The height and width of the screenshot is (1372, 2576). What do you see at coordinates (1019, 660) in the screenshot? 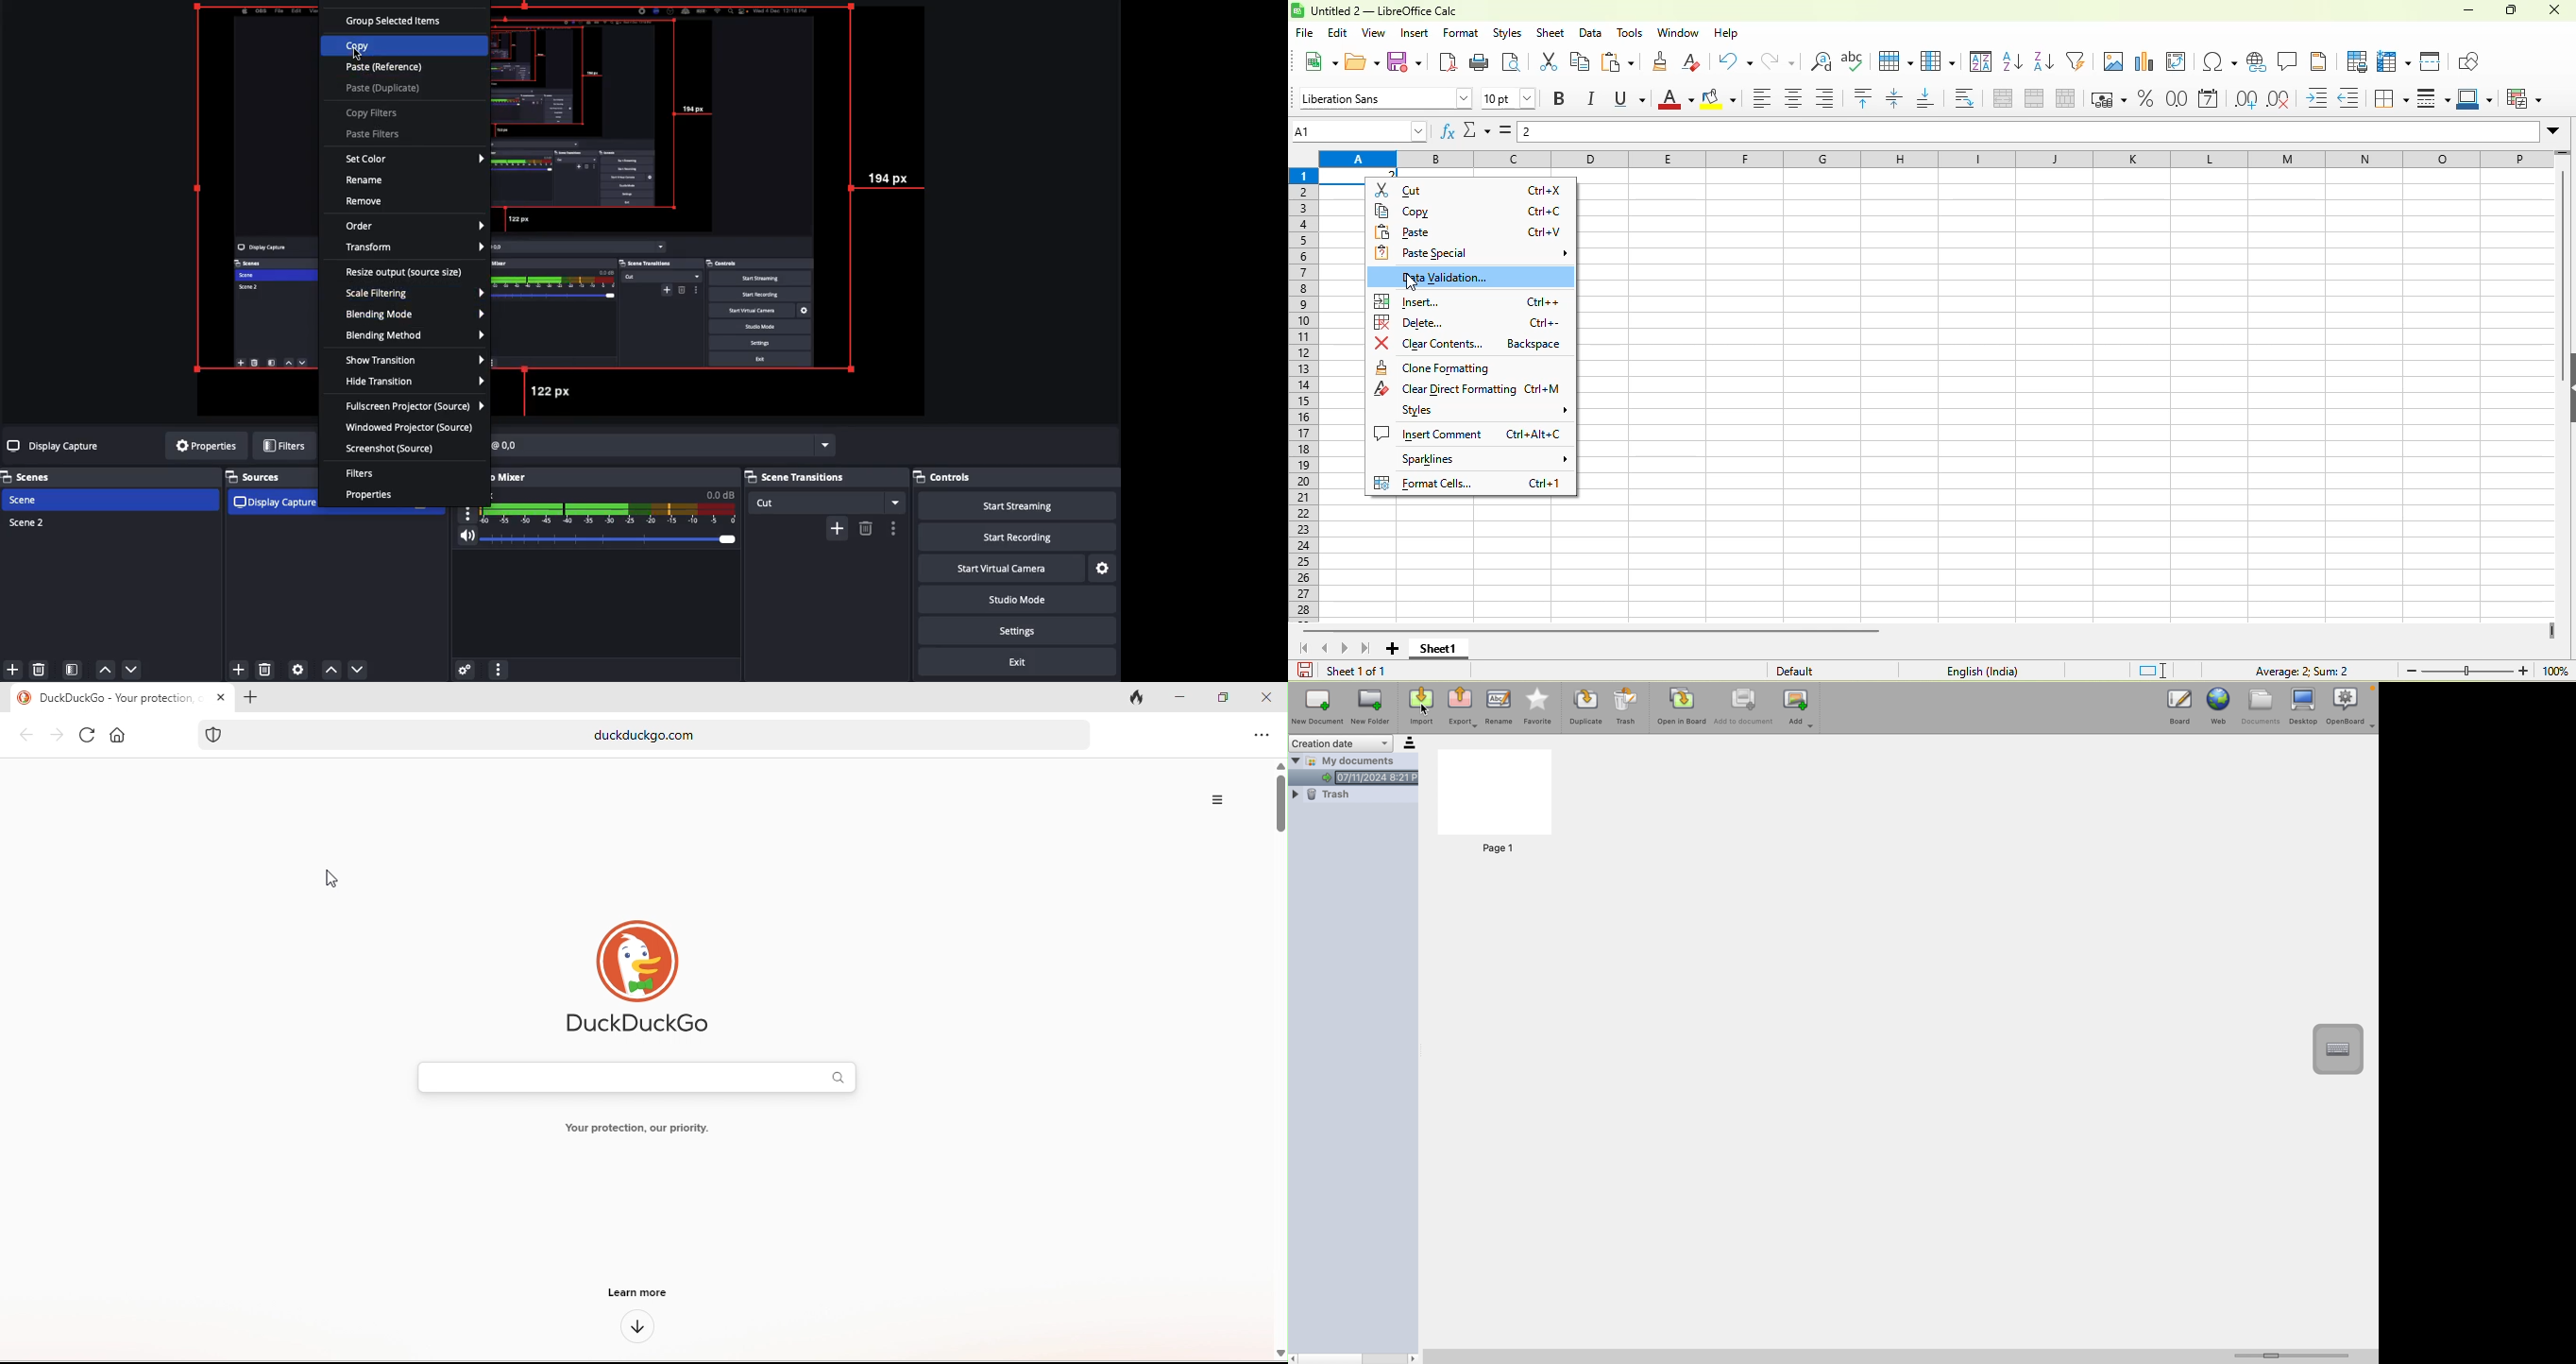
I see `Exit` at bounding box center [1019, 660].